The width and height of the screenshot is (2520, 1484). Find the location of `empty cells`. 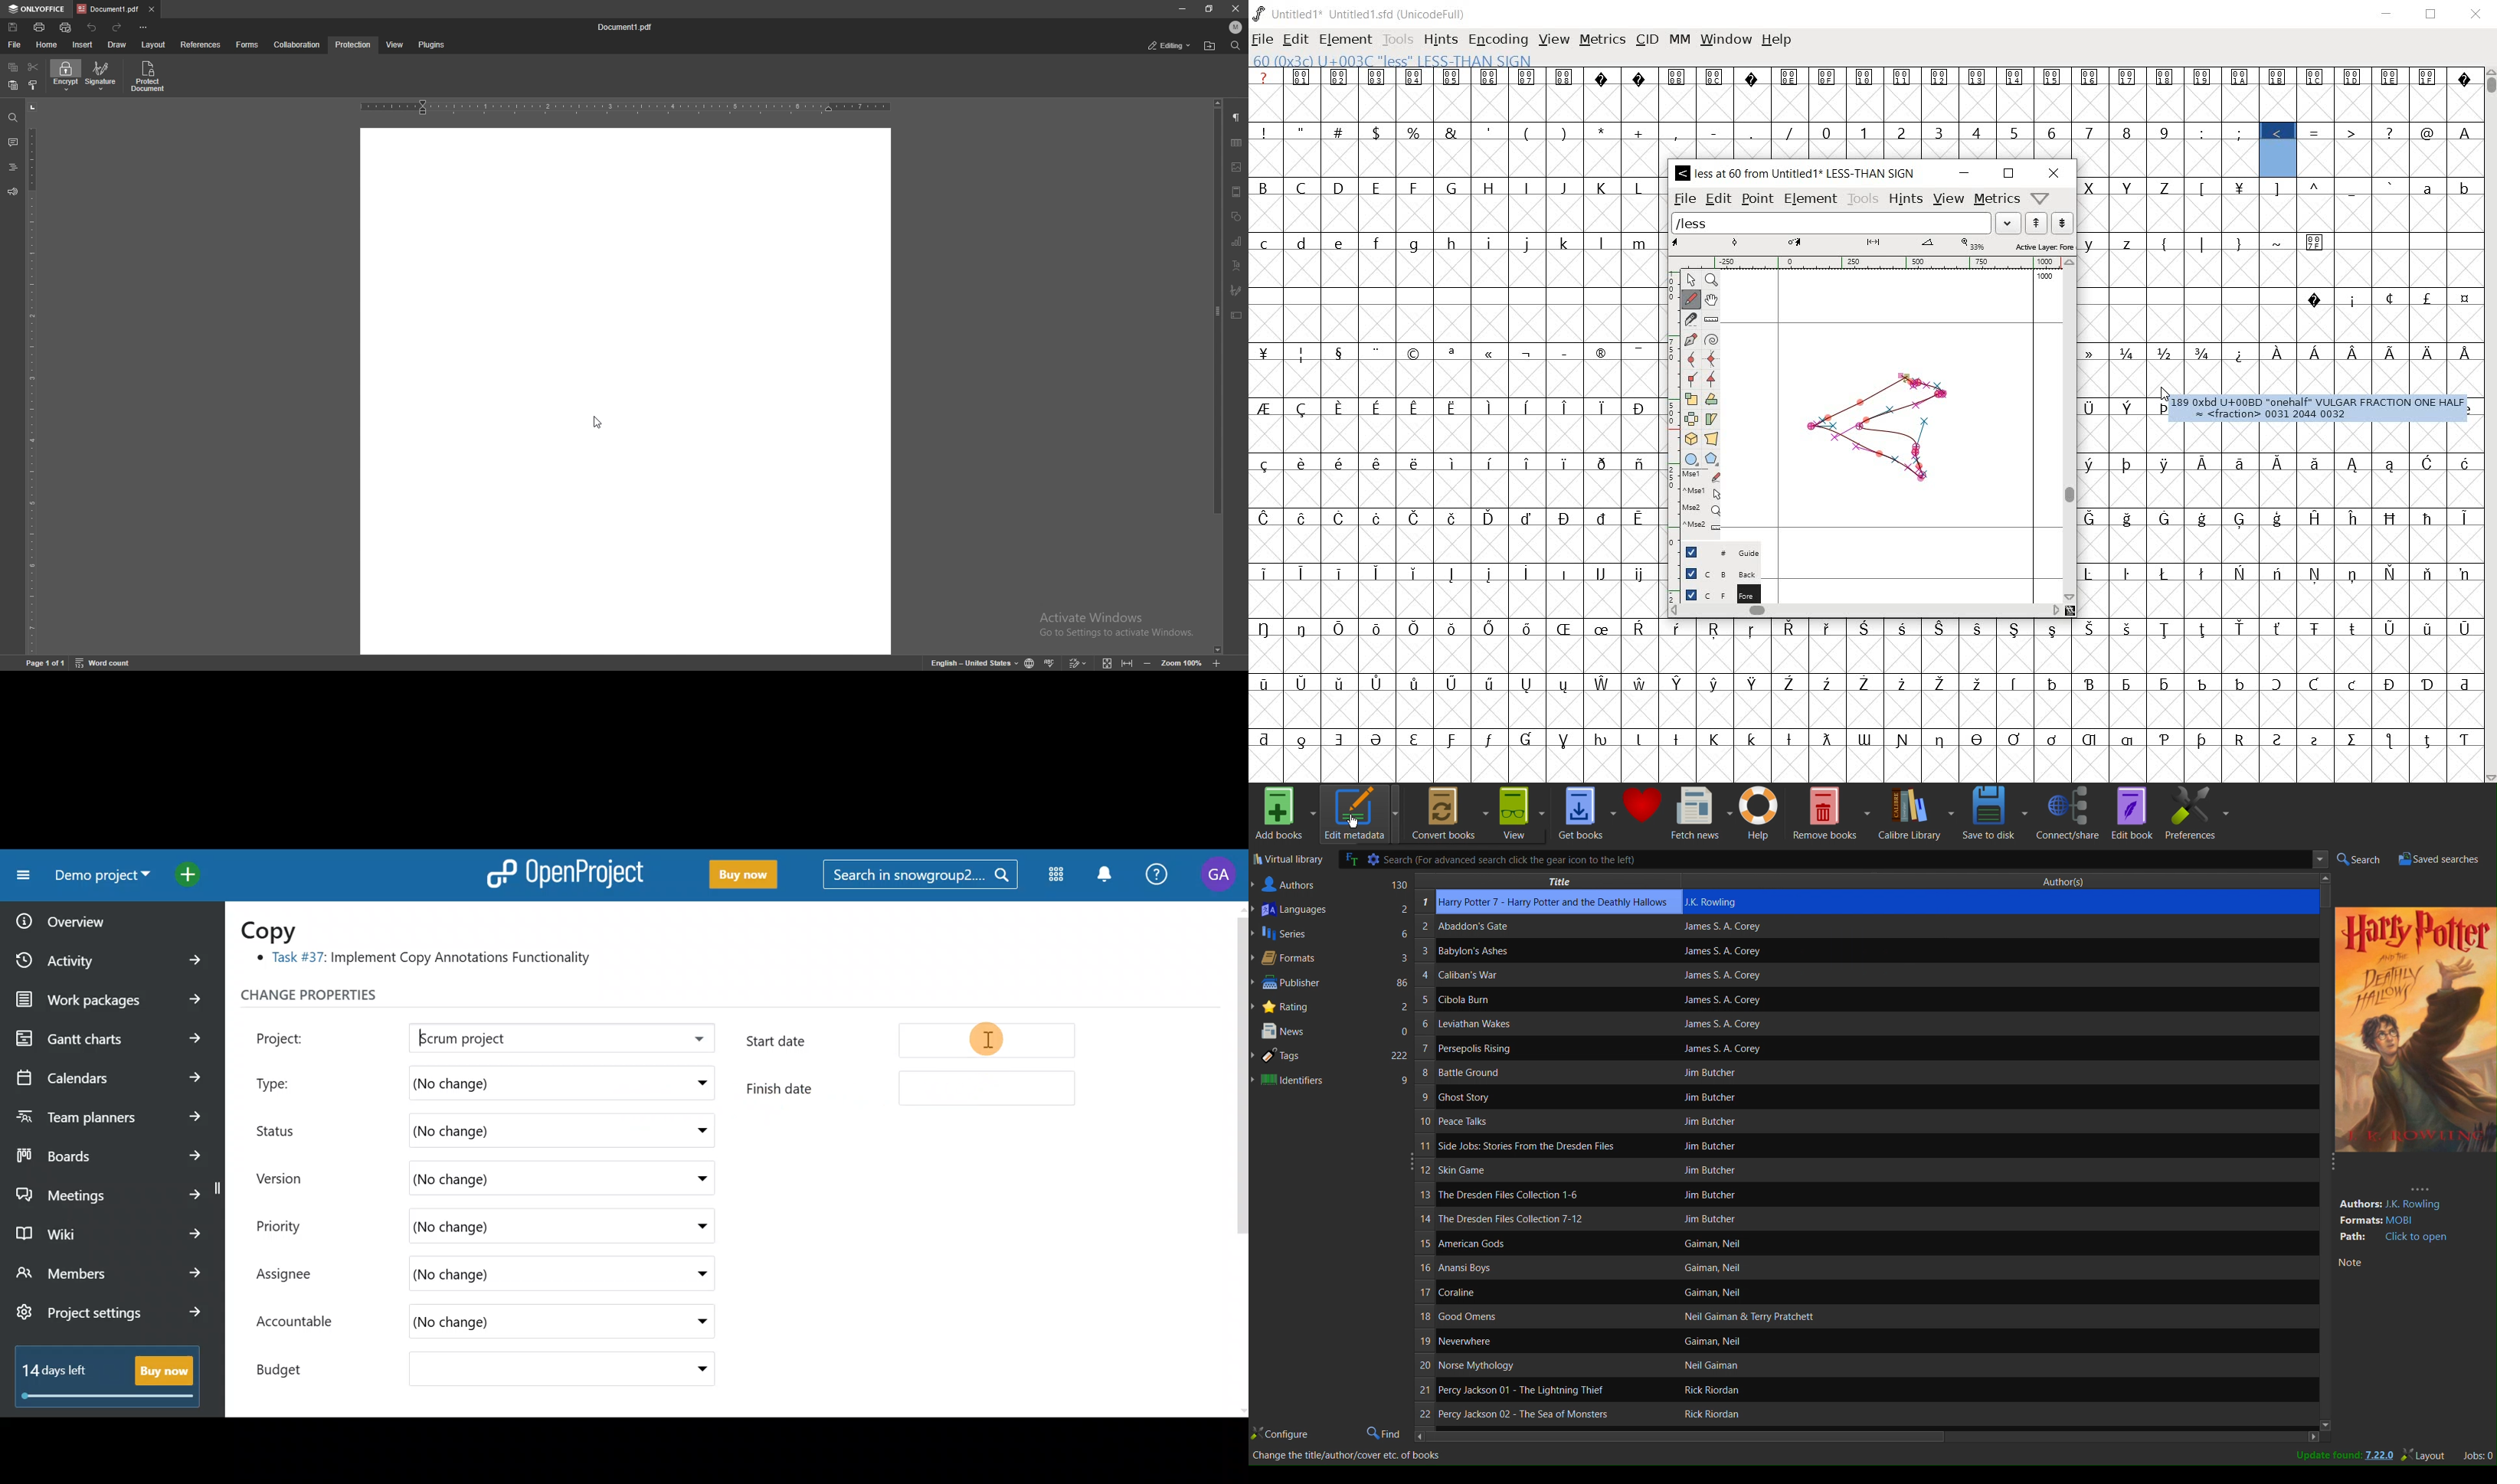

empty cells is located at coordinates (1455, 159).